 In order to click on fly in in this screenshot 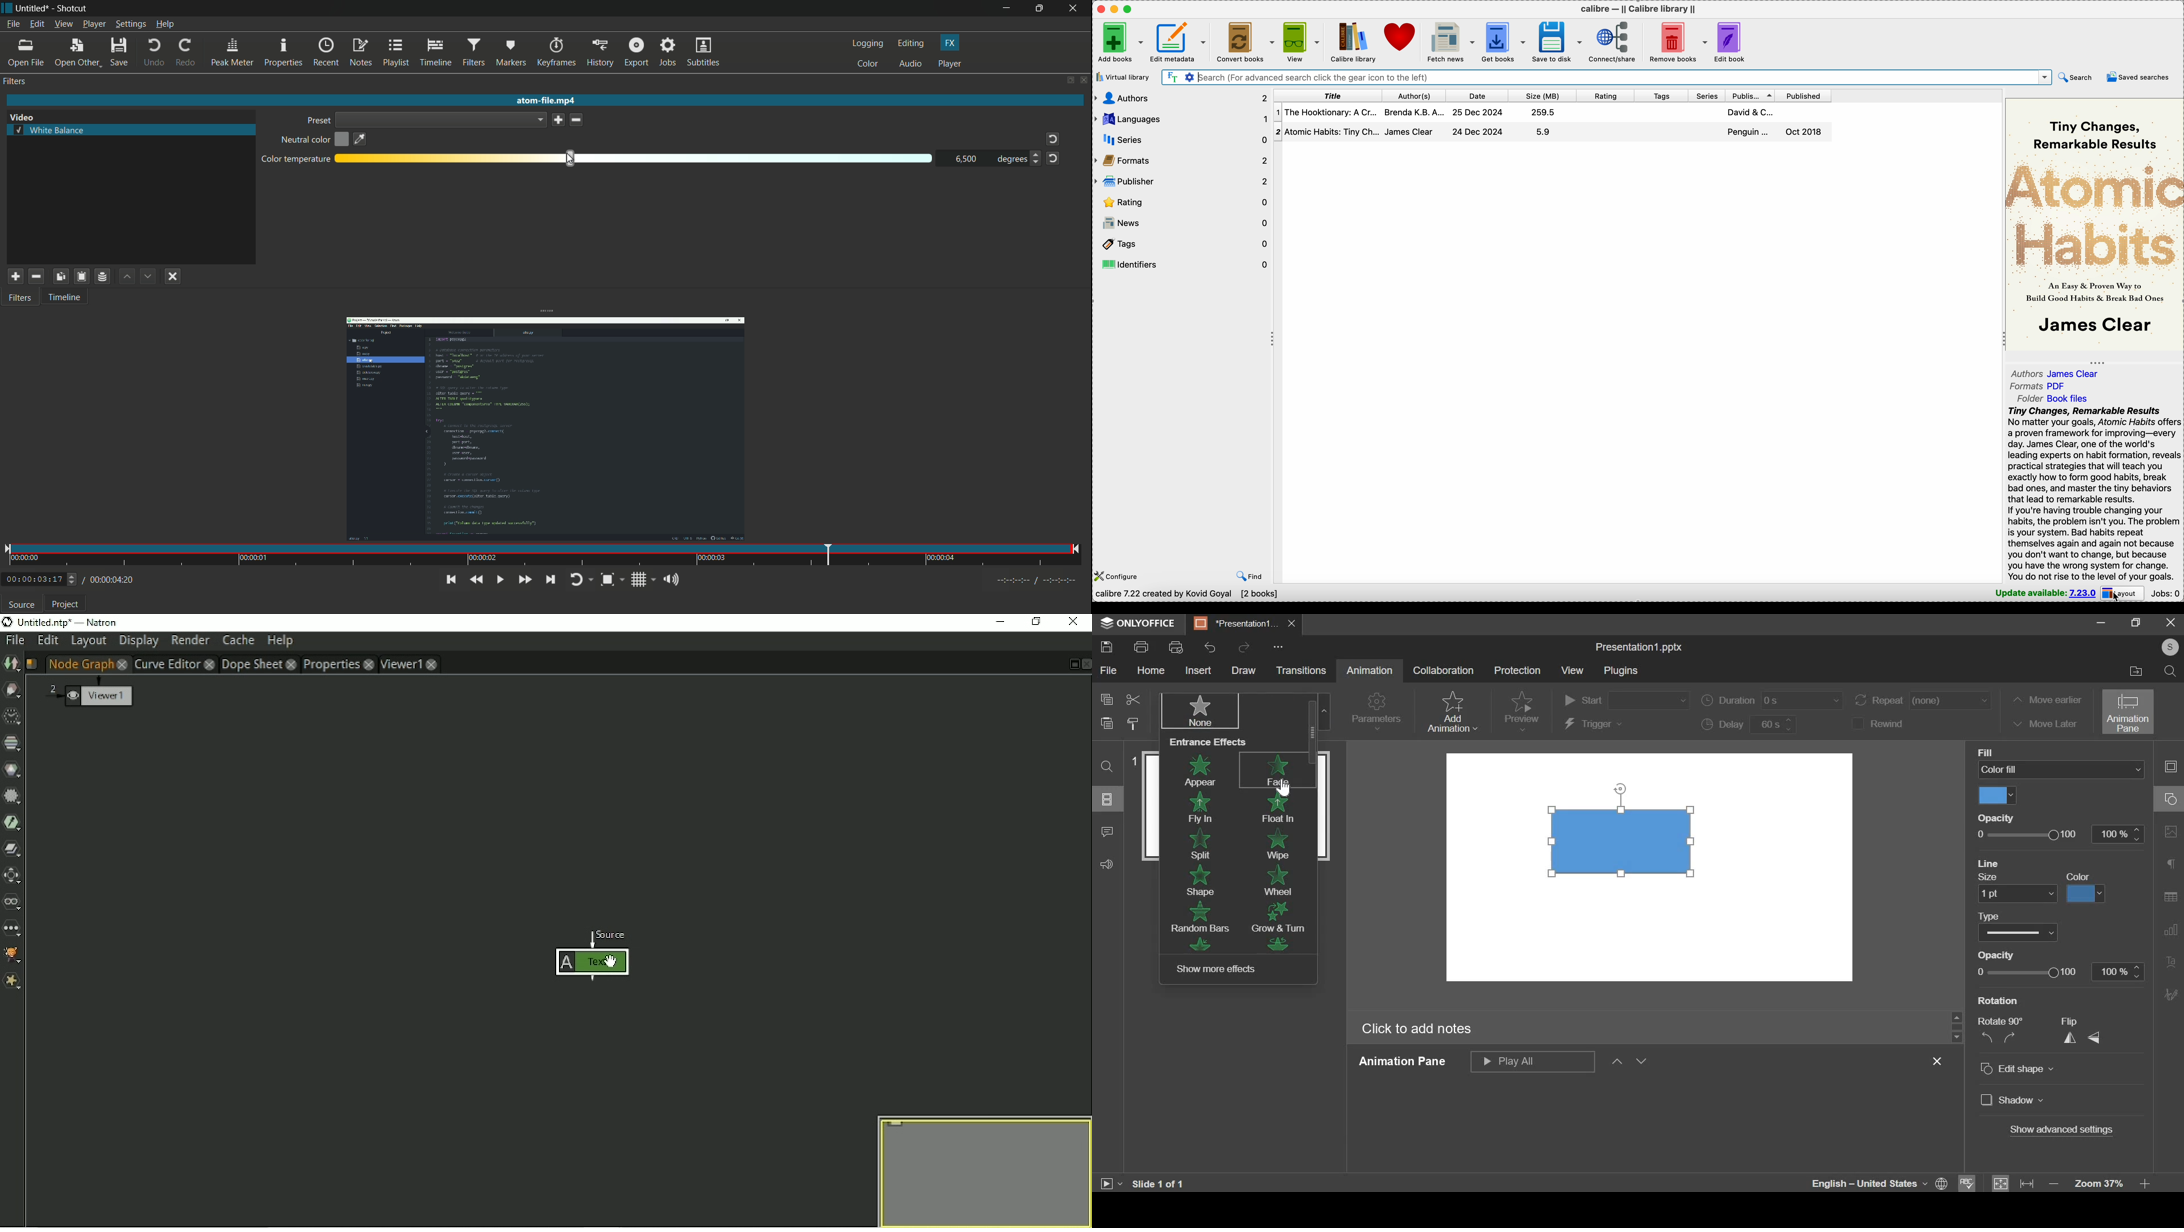, I will do `click(1202, 809)`.